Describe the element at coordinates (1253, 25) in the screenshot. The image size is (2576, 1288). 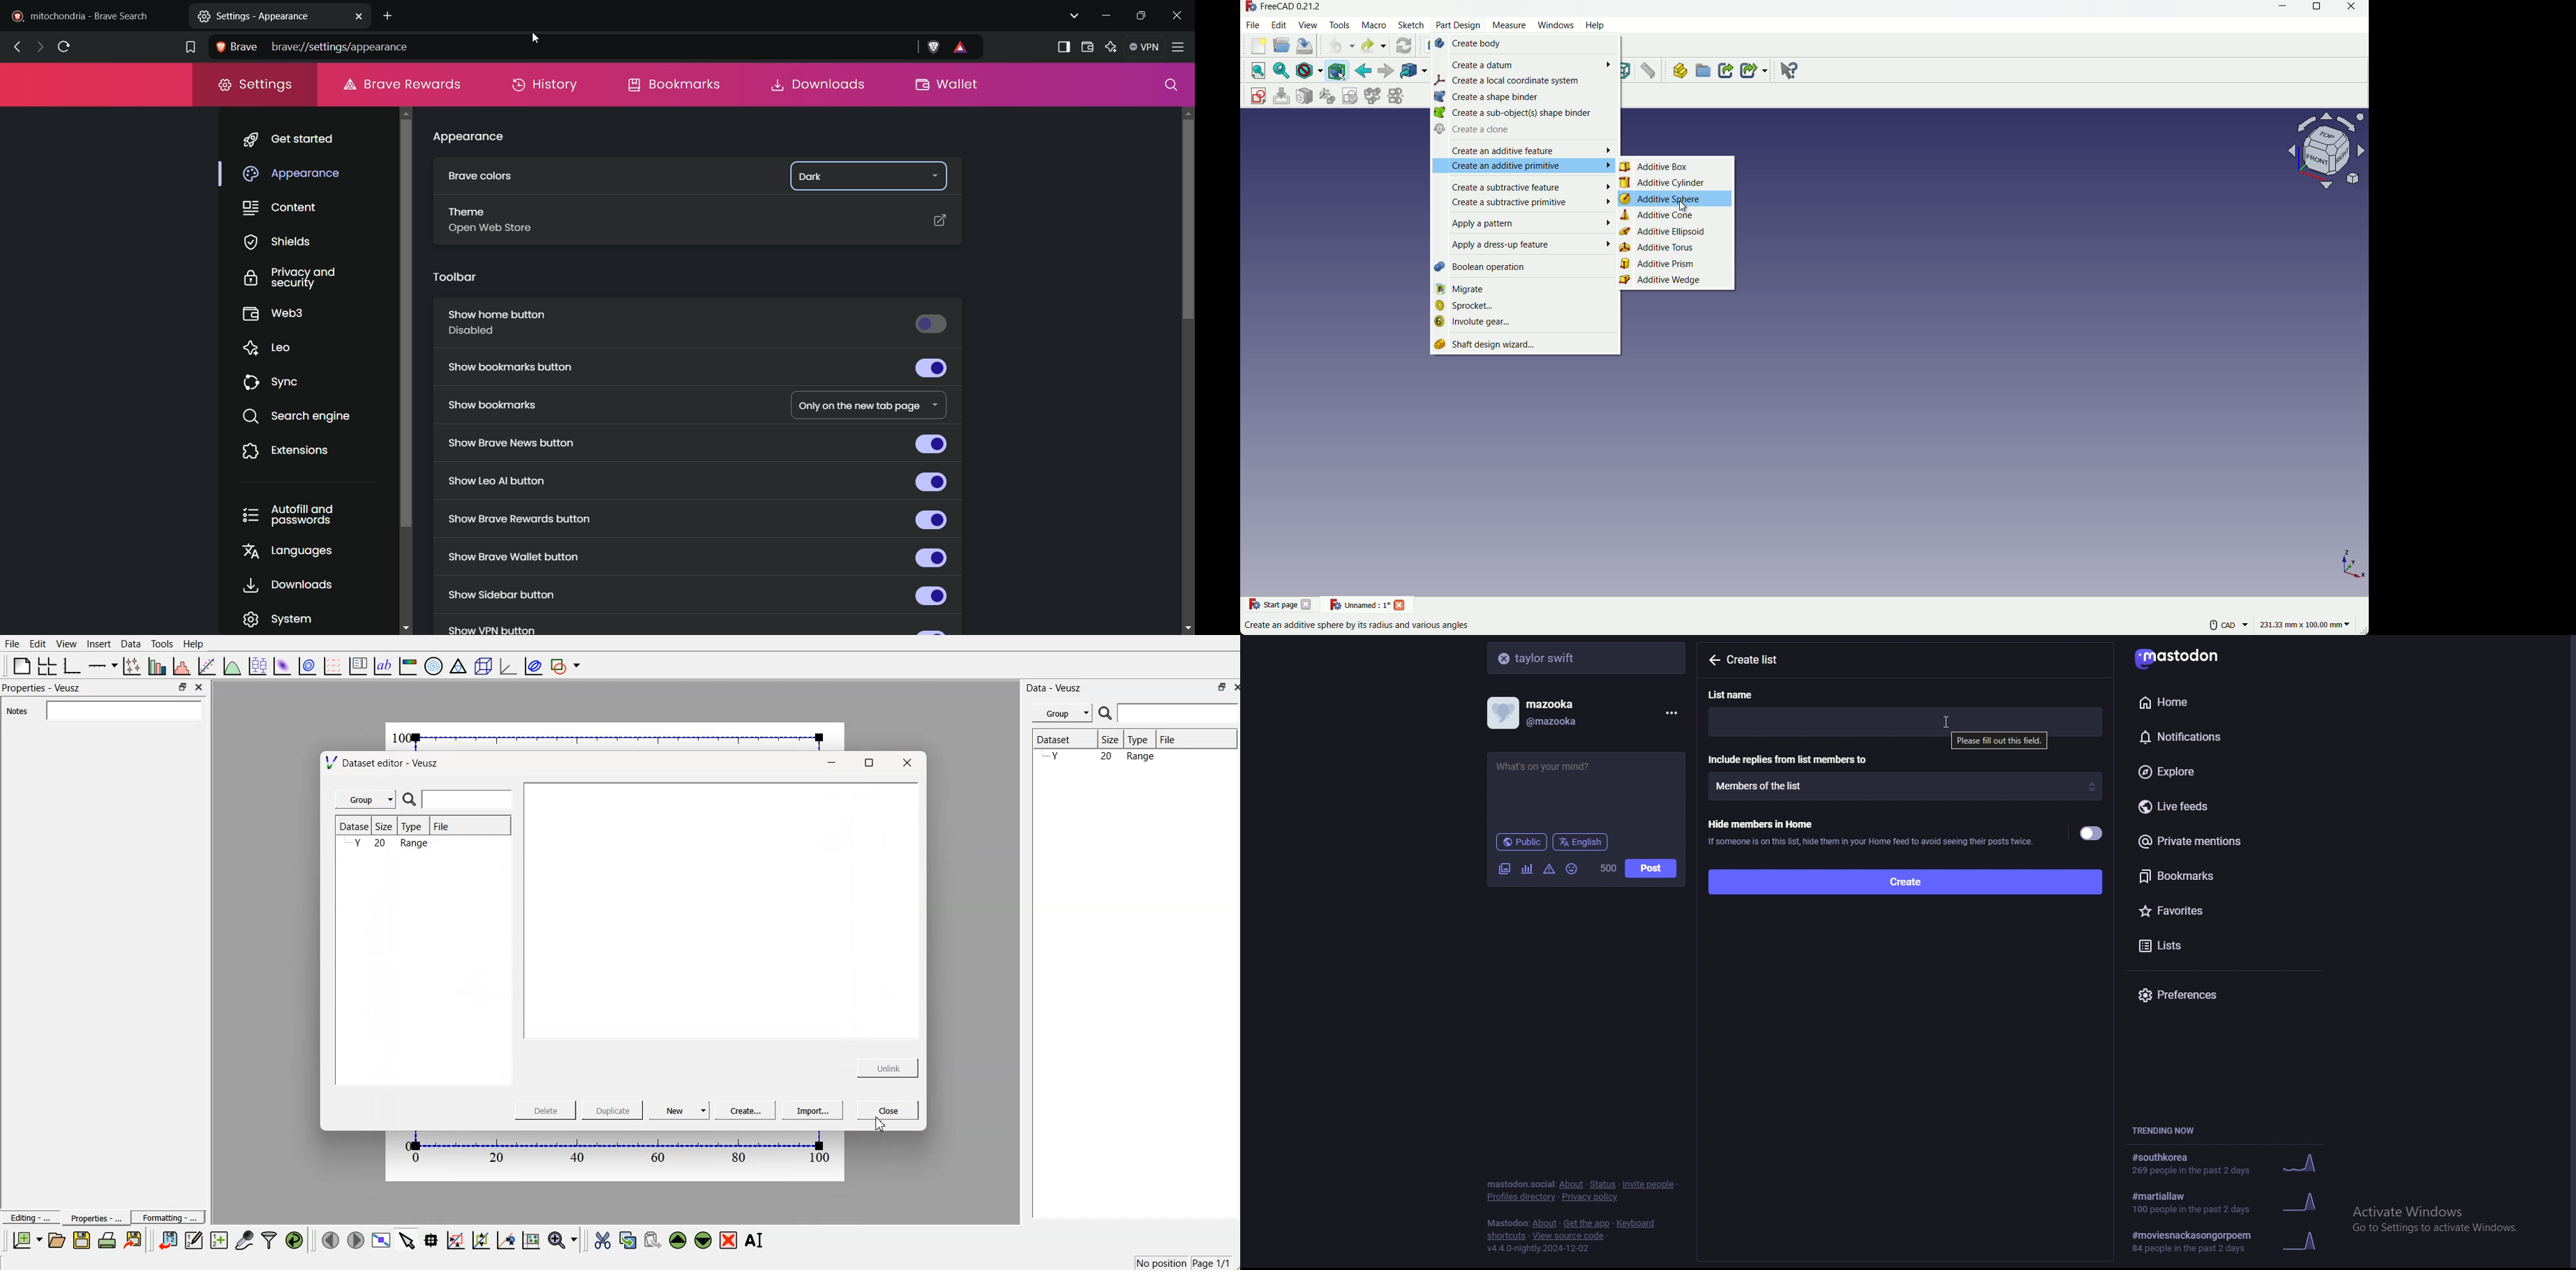
I see `file menu` at that location.